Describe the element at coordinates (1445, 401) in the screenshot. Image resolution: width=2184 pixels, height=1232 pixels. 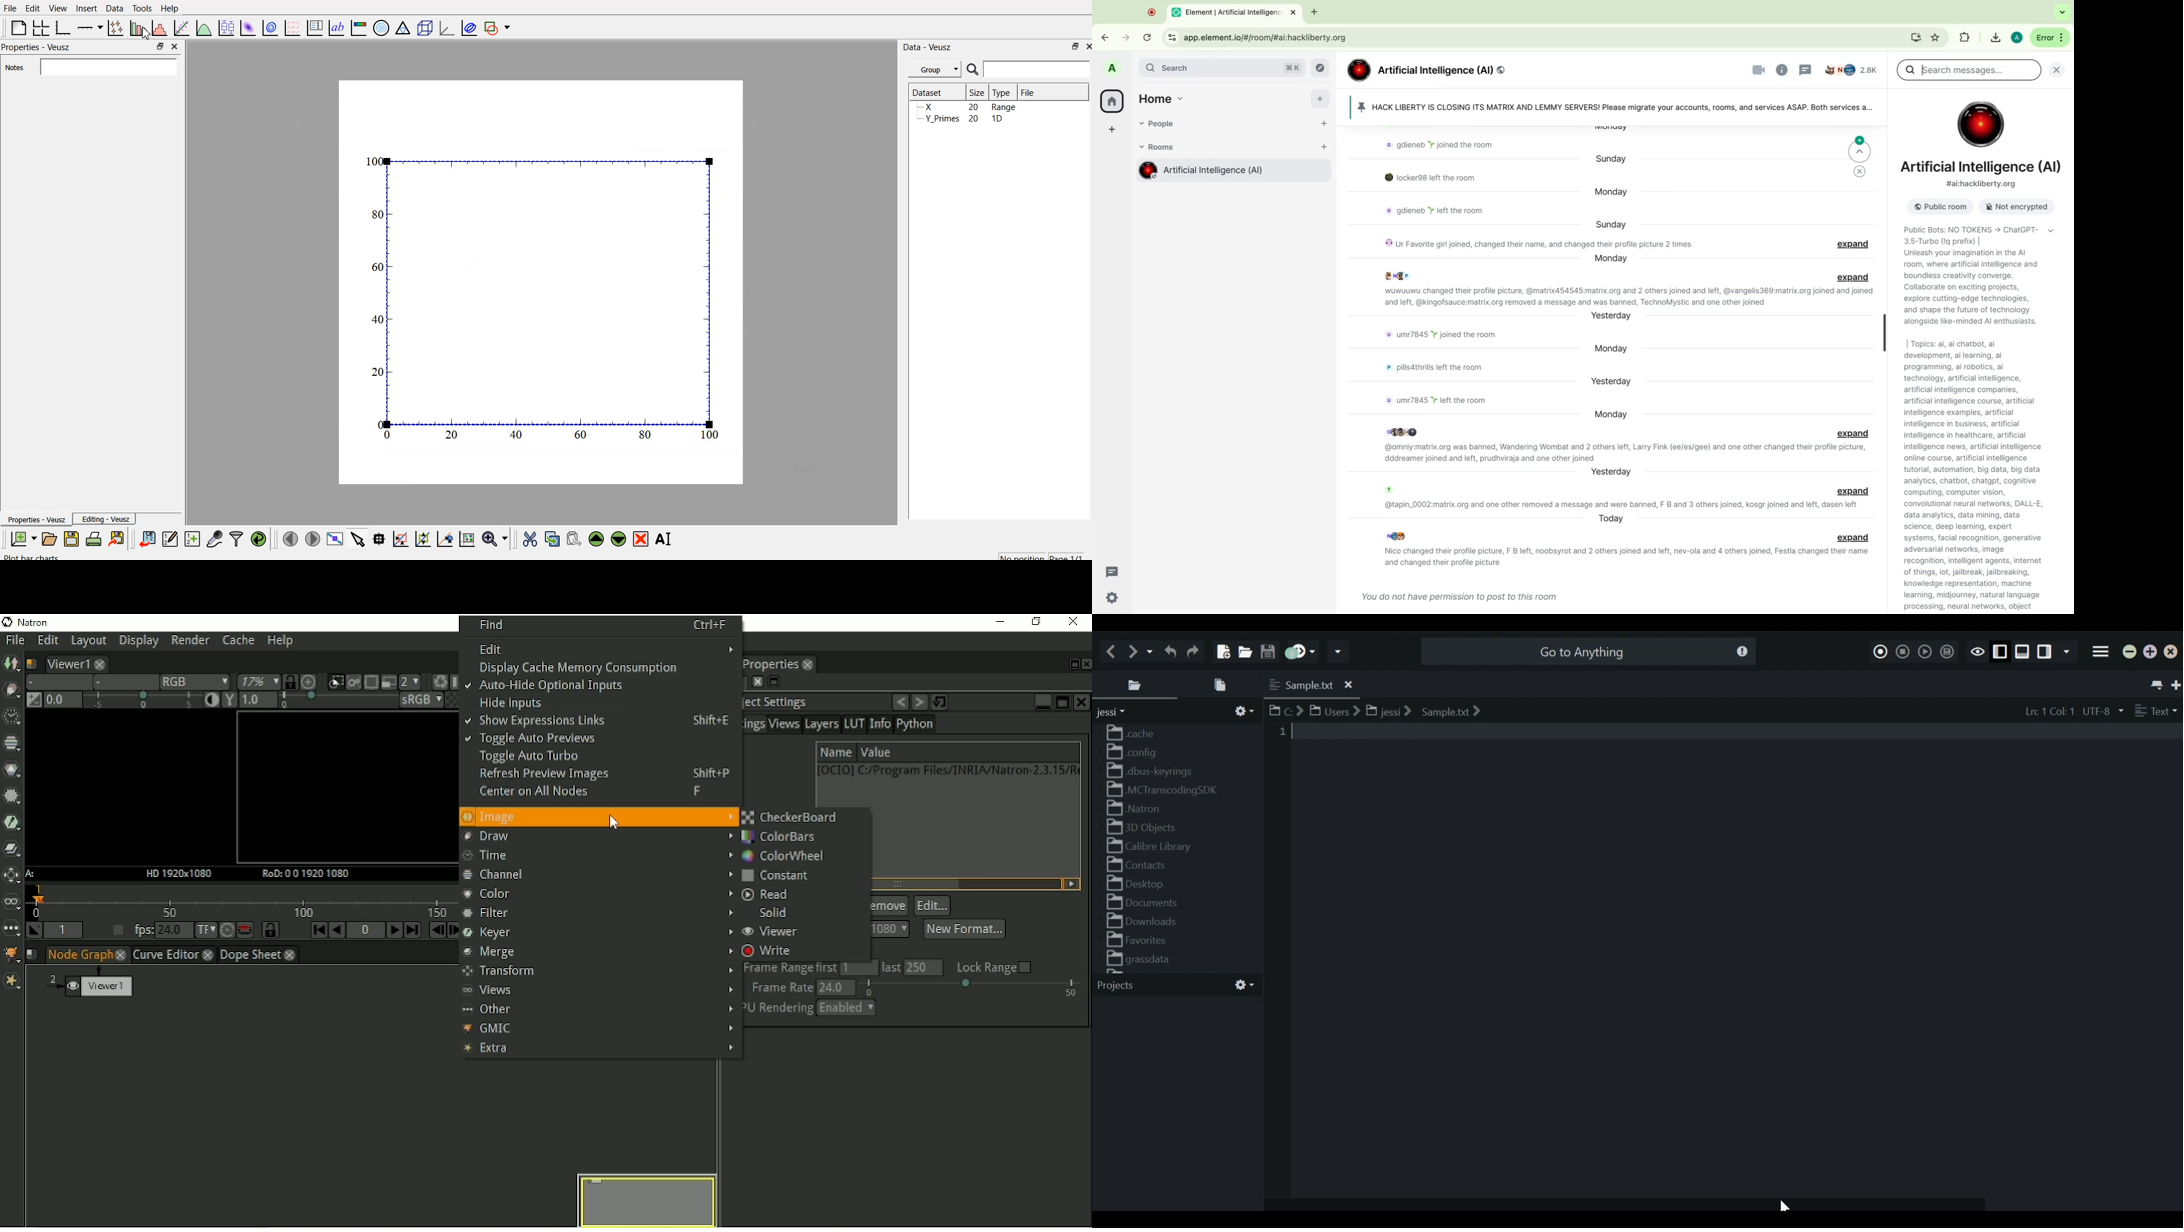
I see `message` at that location.